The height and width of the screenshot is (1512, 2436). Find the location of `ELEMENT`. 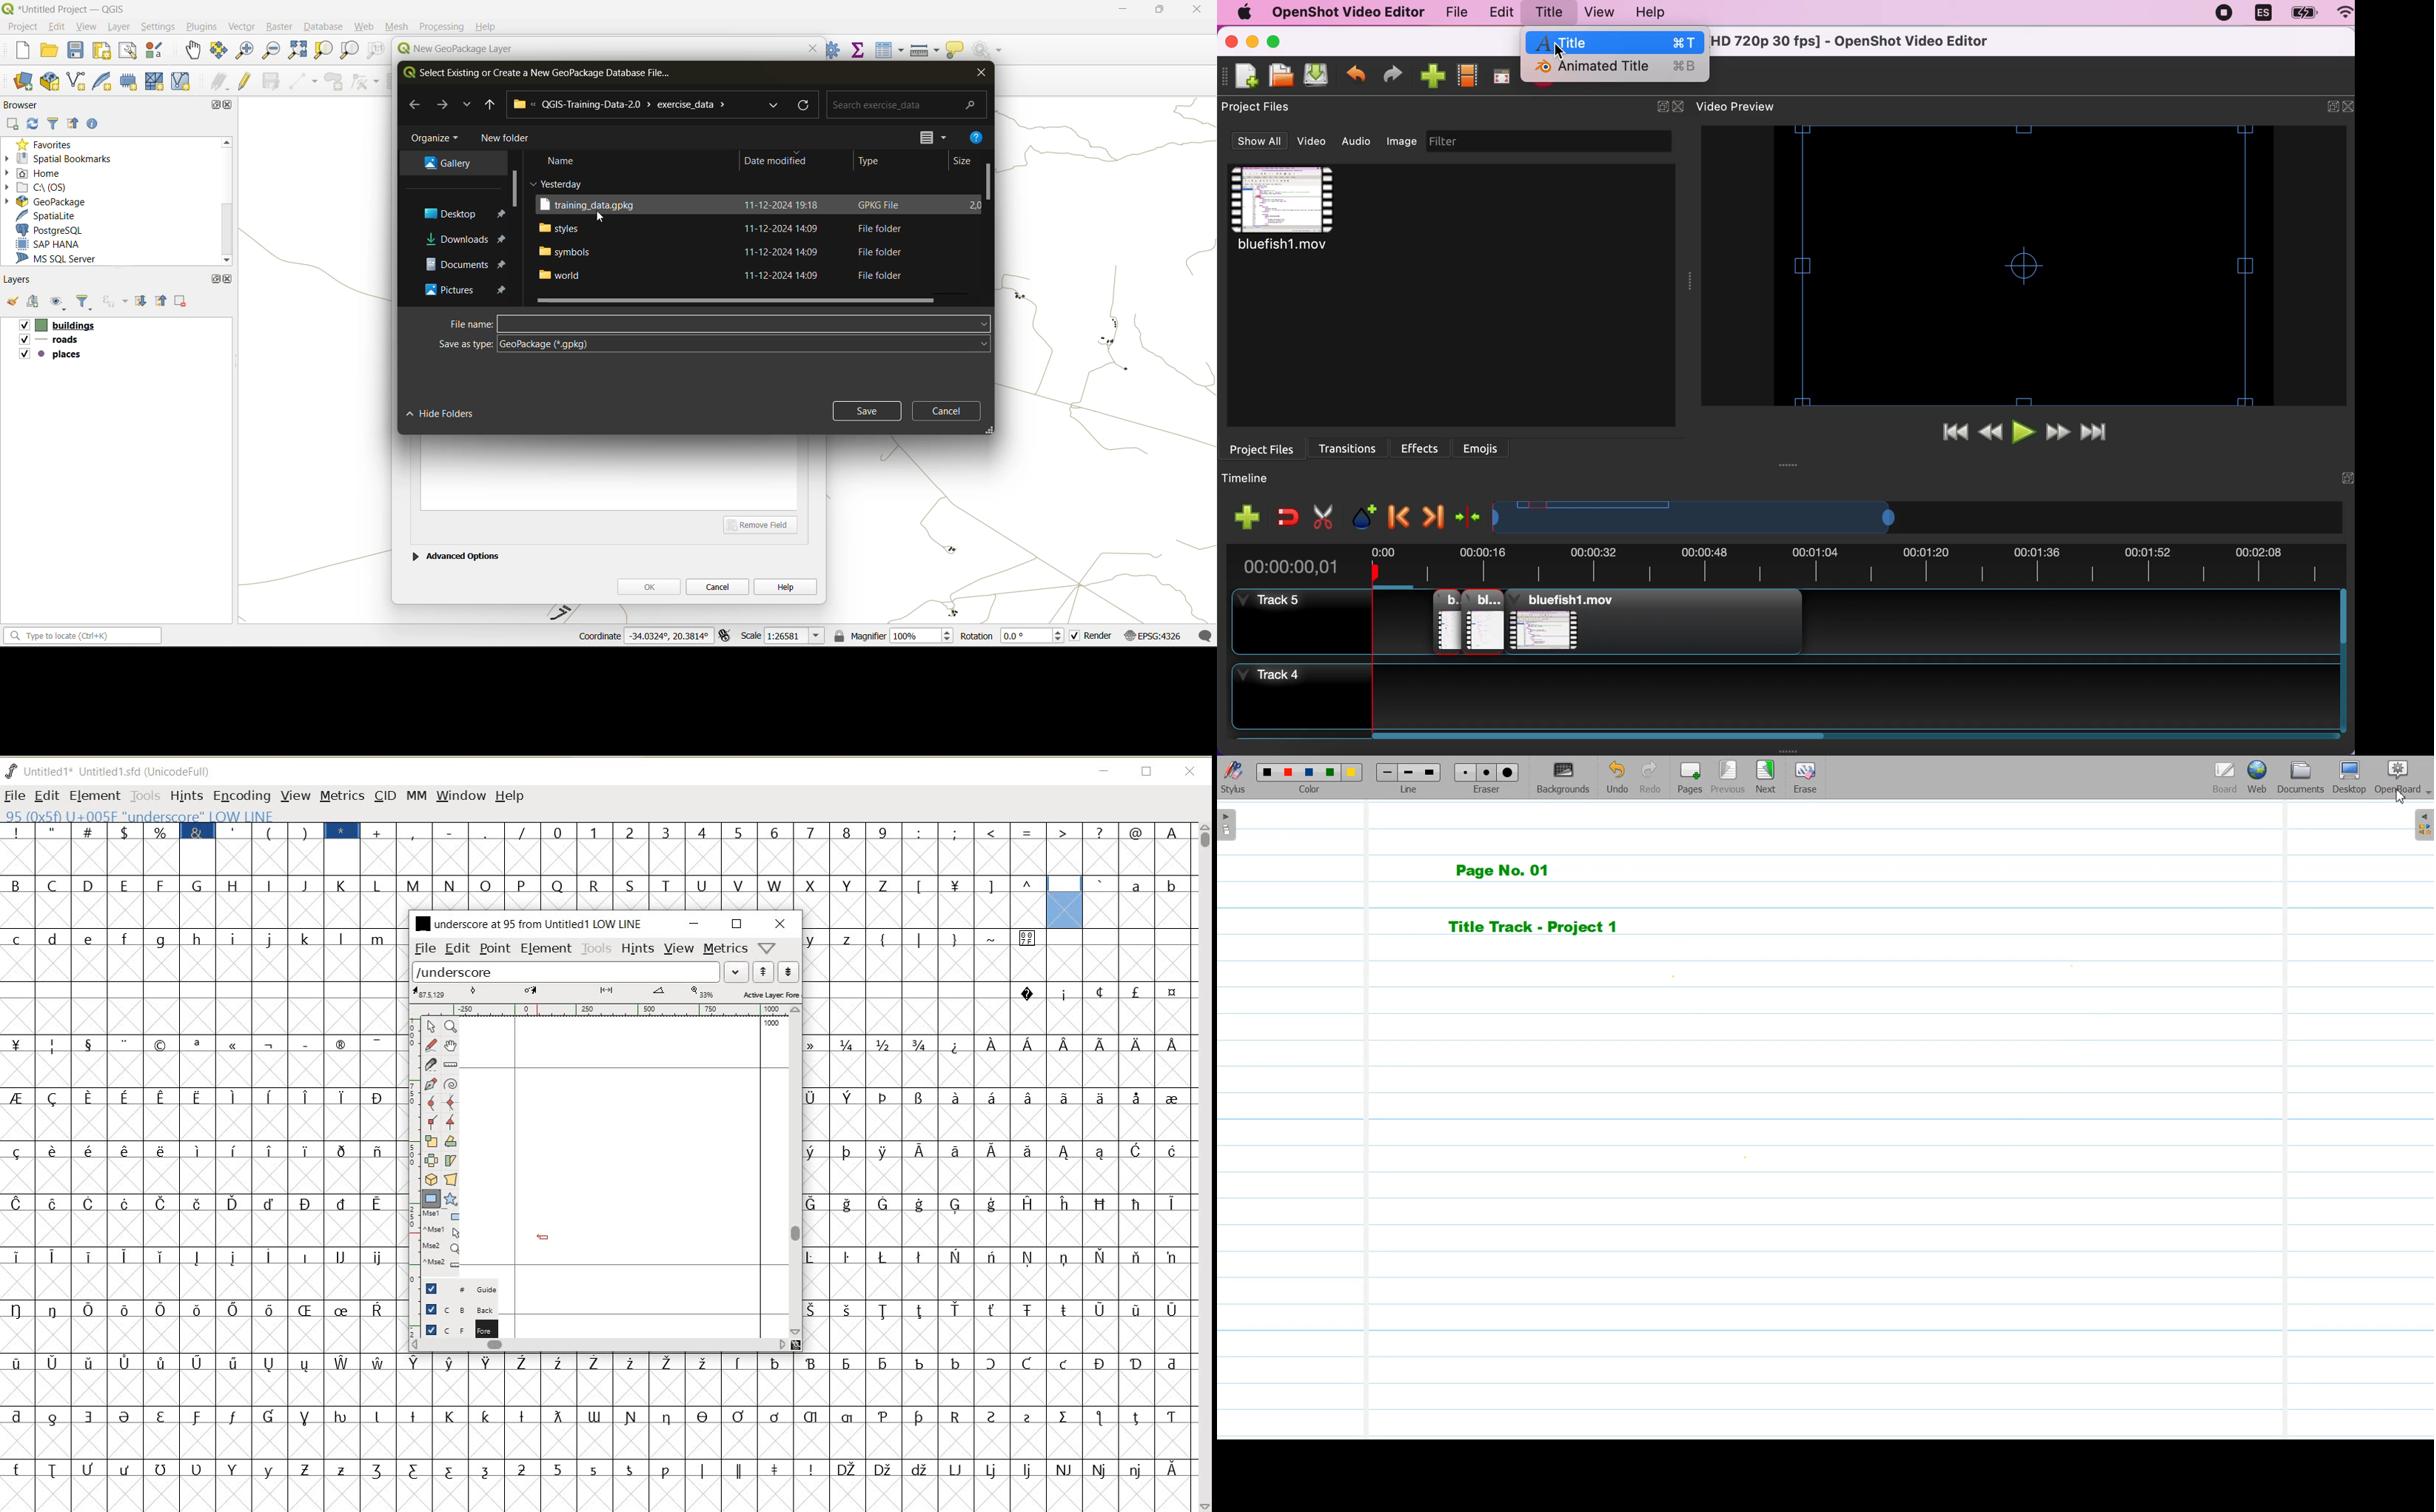

ELEMENT is located at coordinates (546, 950).